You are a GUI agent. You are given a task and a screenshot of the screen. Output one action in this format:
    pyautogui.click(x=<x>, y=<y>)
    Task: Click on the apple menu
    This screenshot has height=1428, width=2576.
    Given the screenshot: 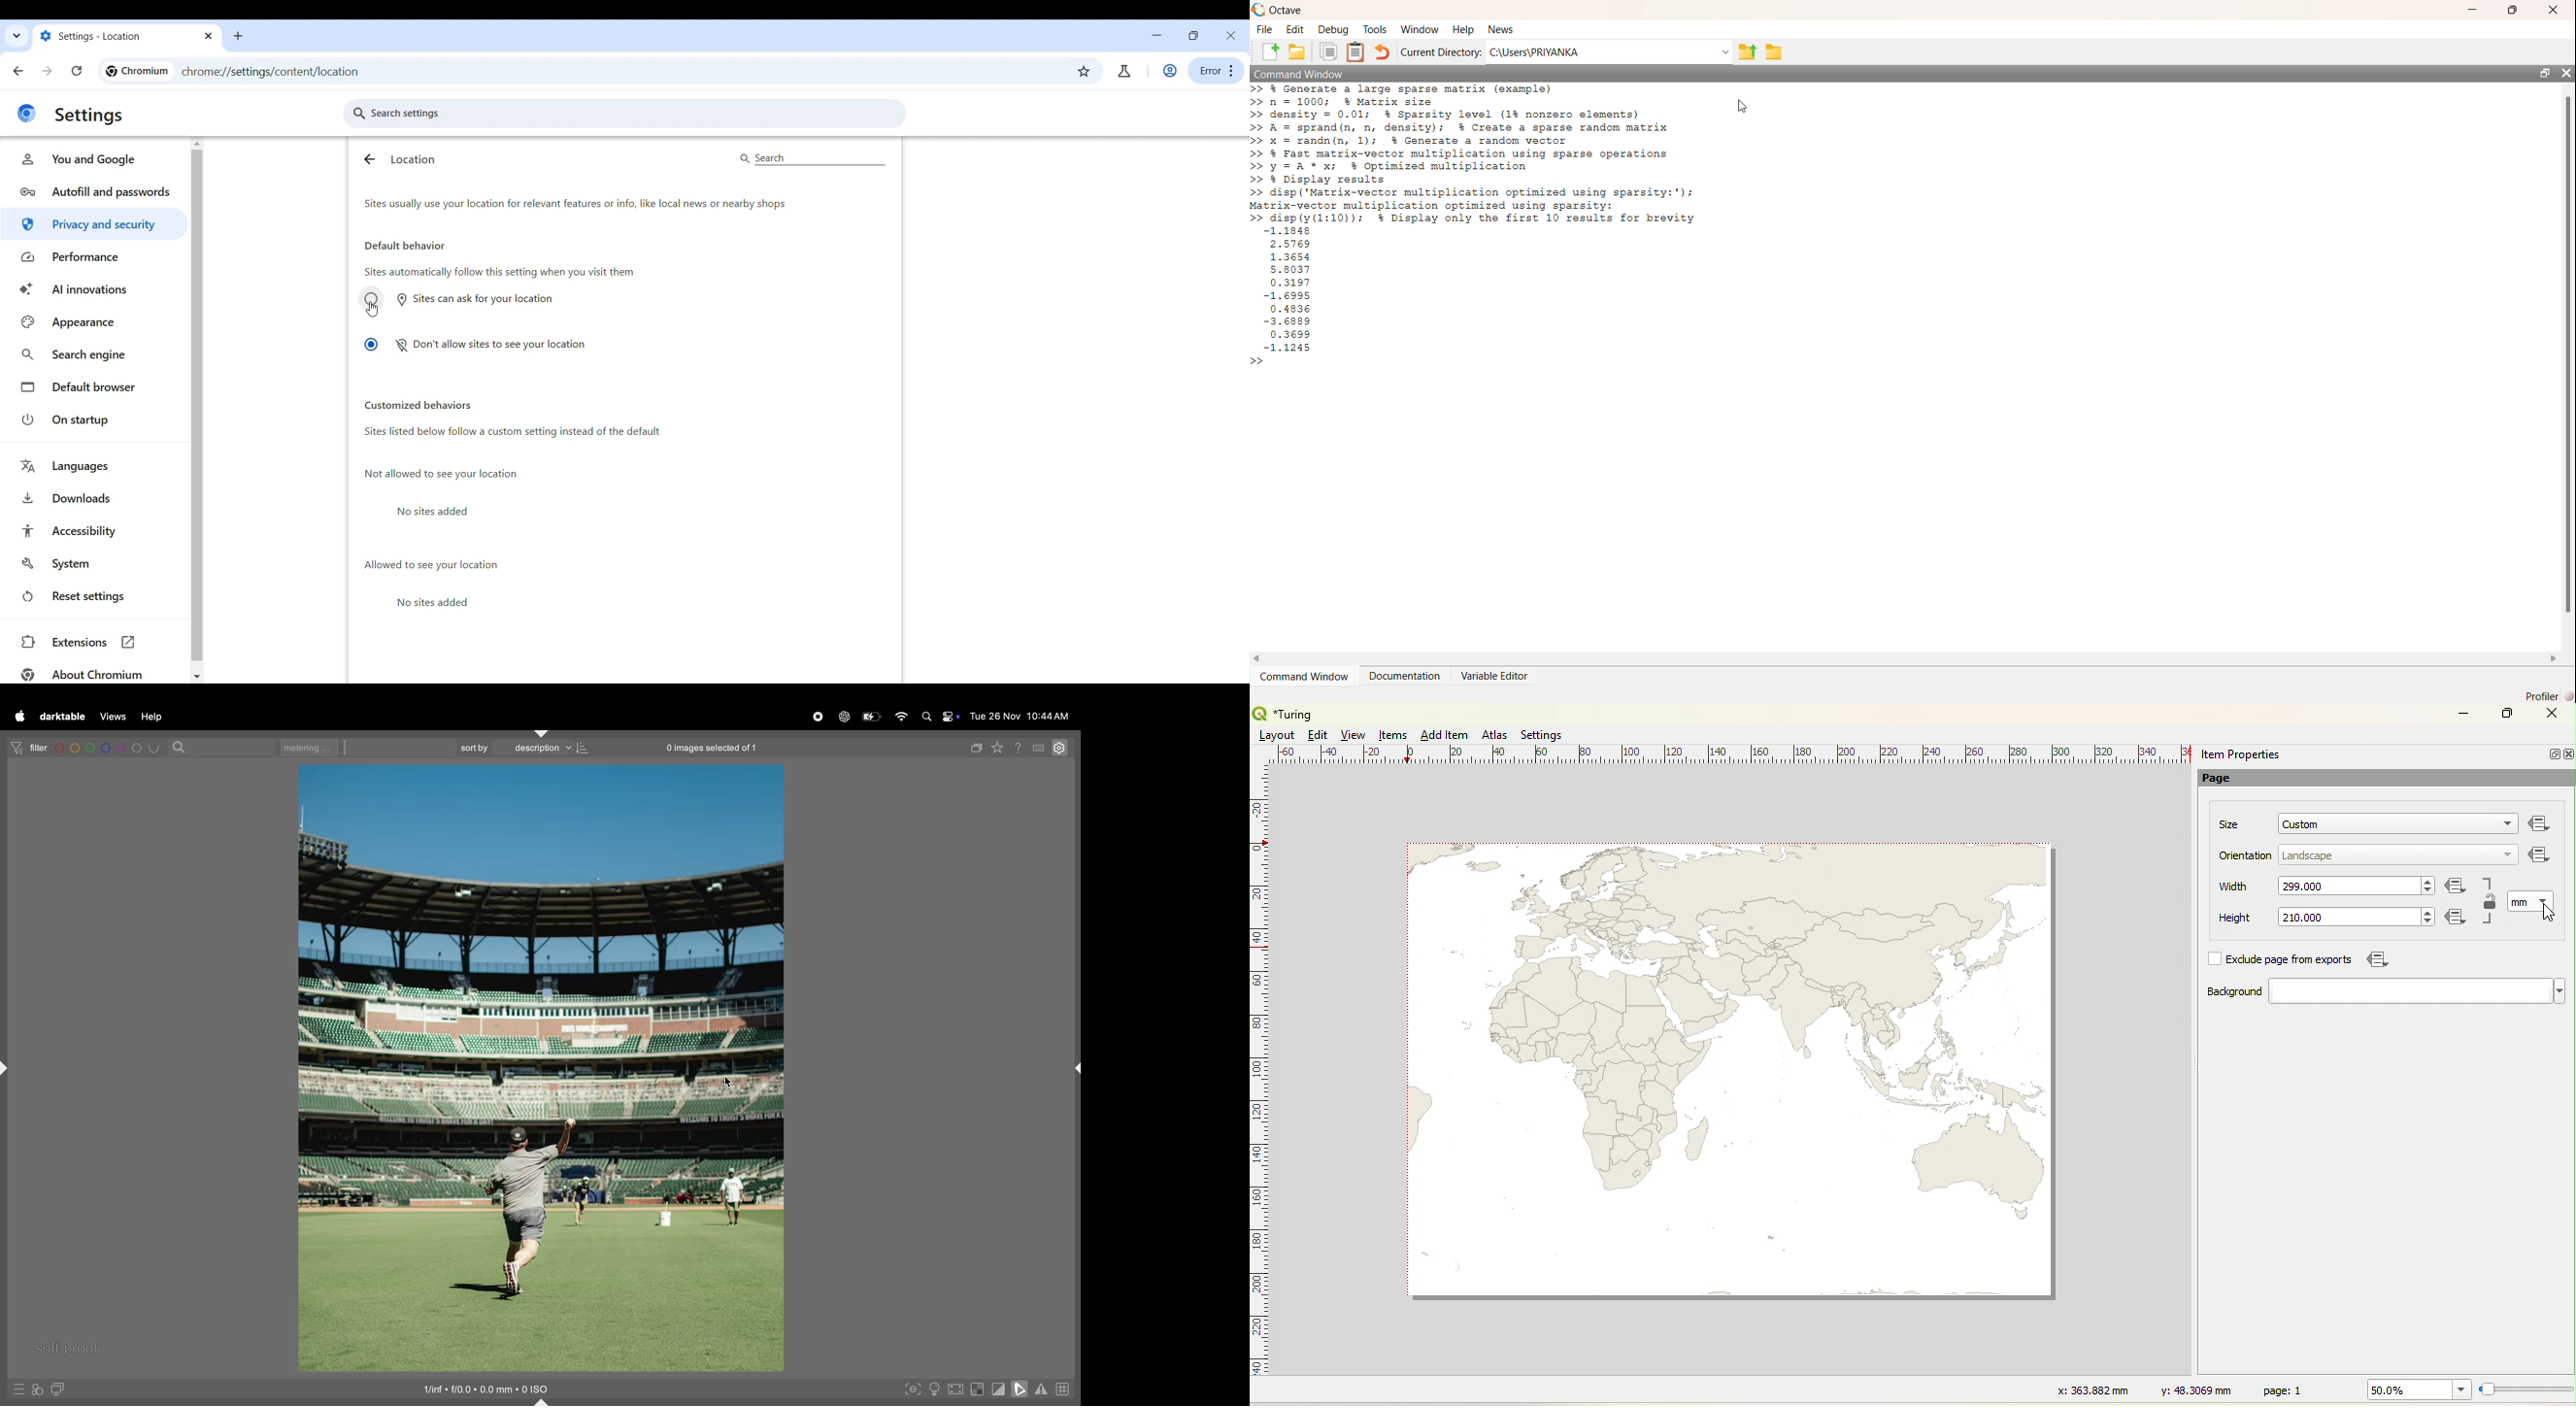 What is the action you would take?
    pyautogui.click(x=19, y=716)
    